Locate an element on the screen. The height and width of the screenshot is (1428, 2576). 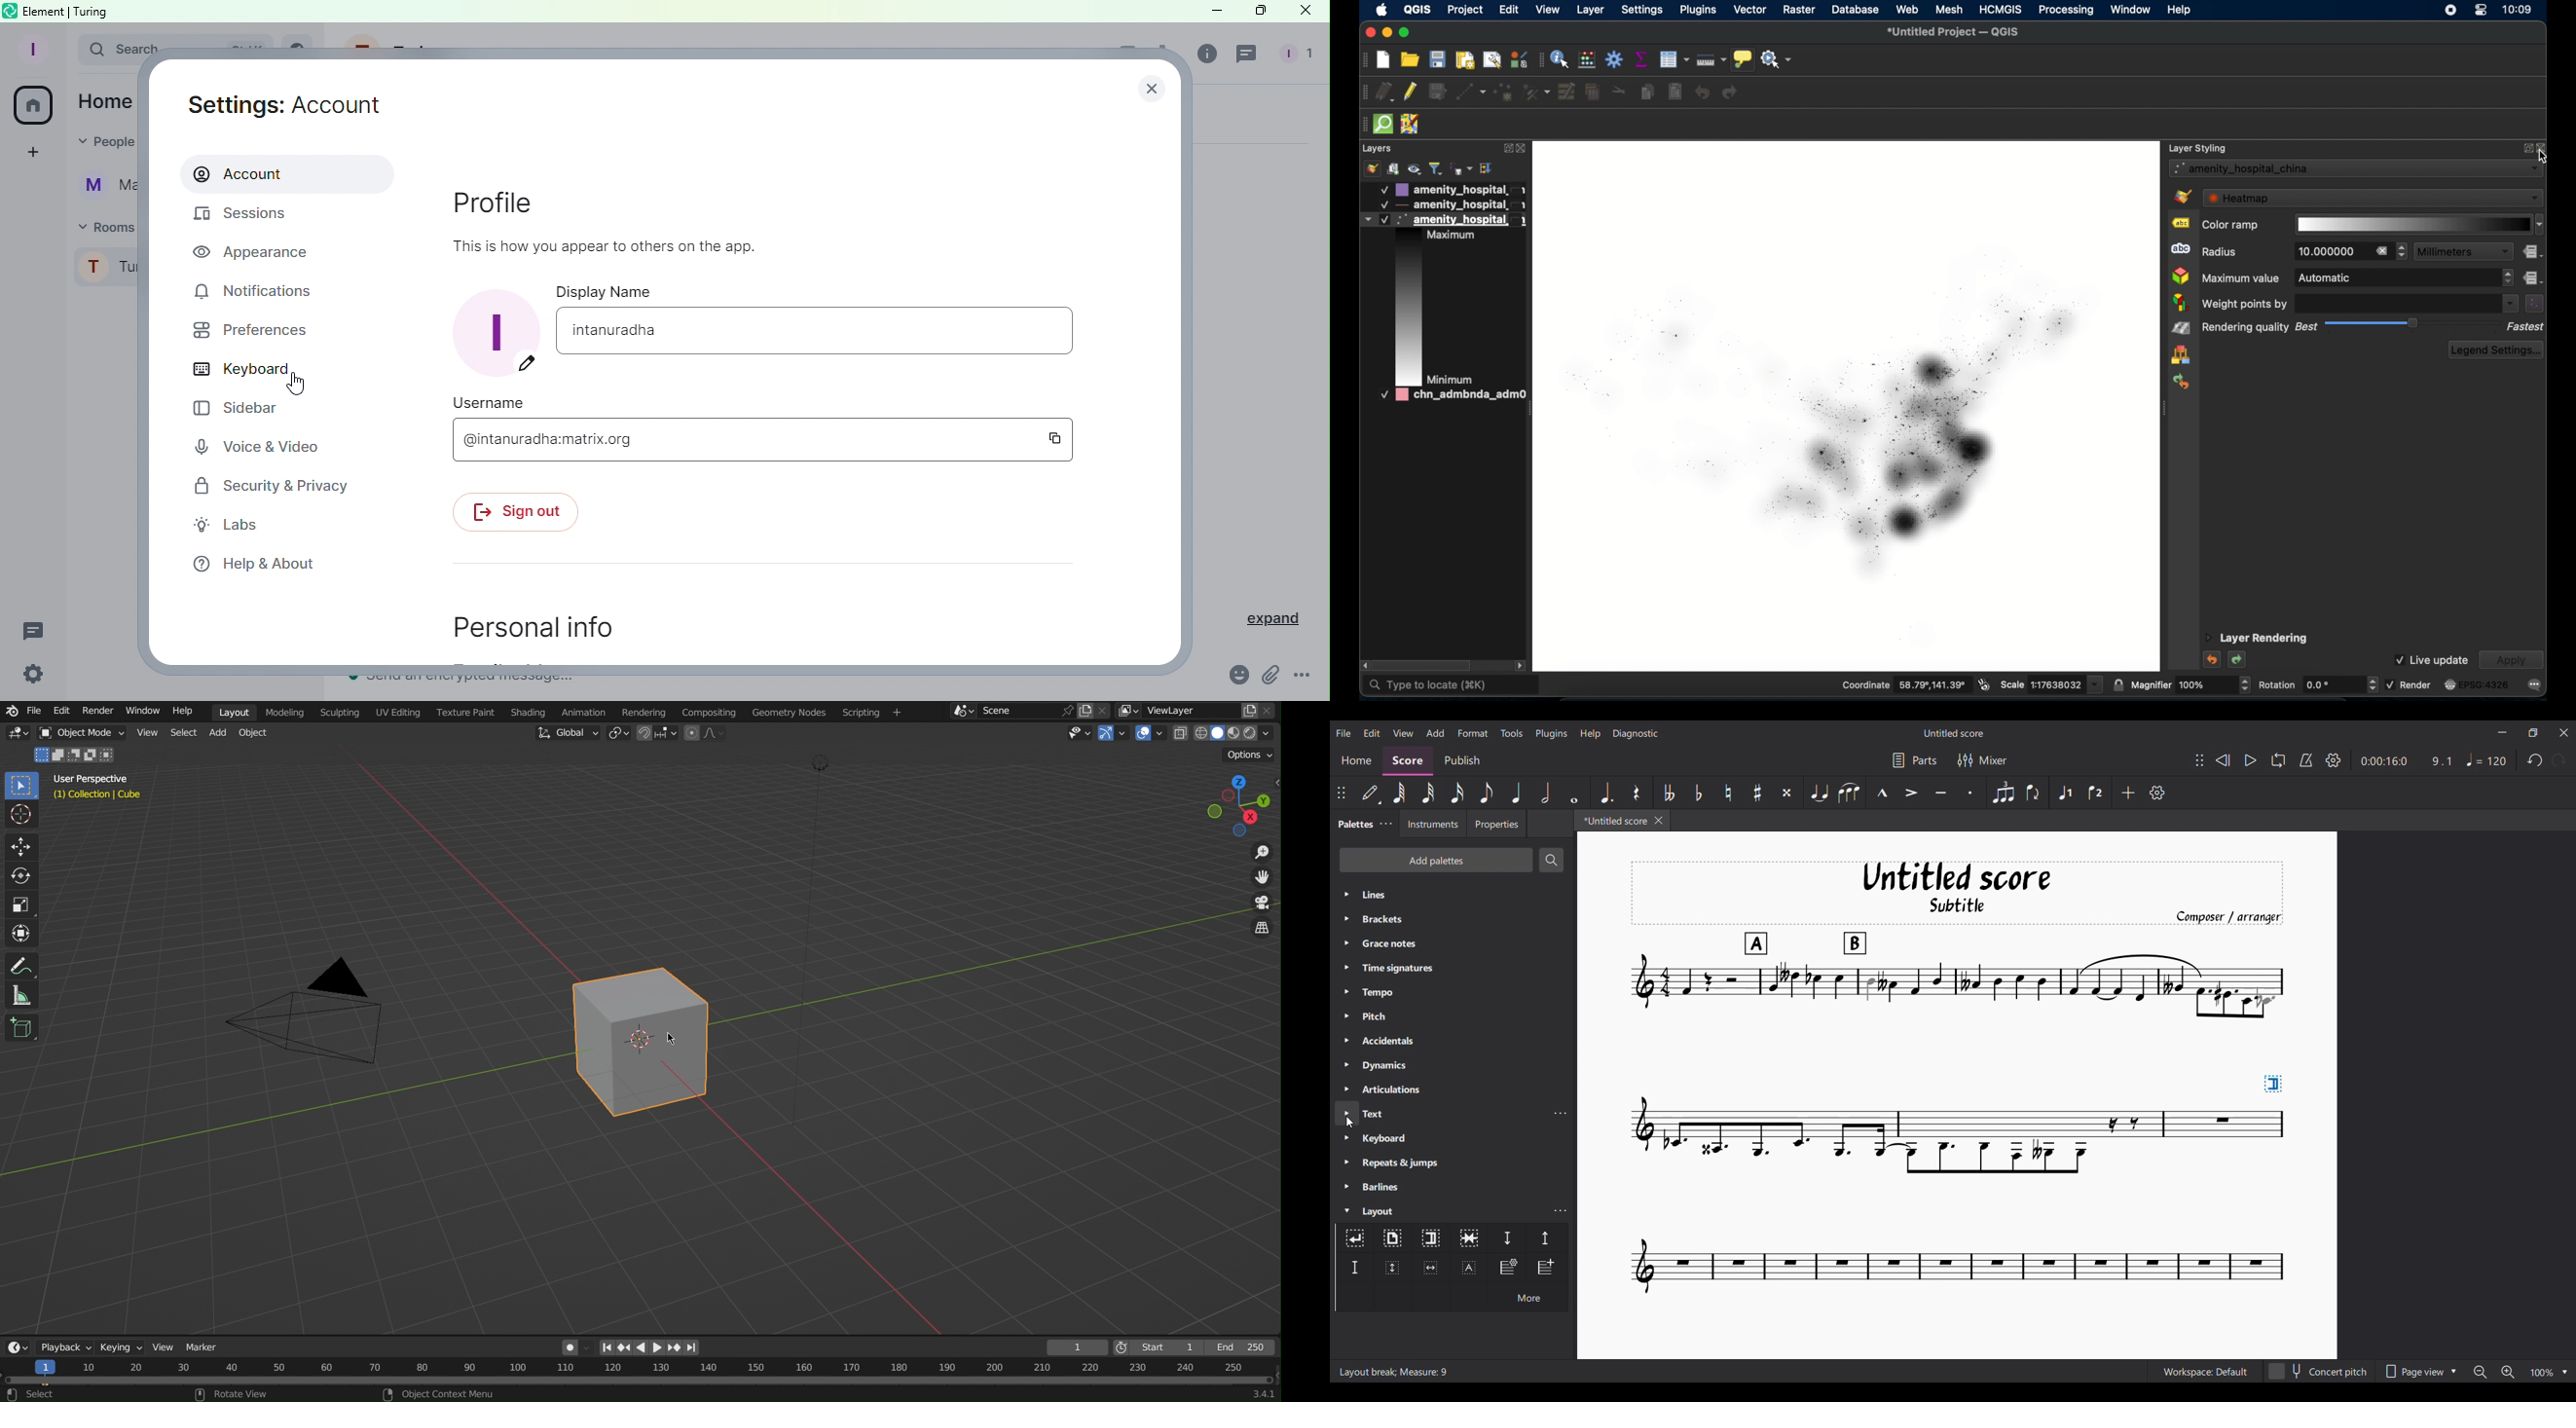
Threads is located at coordinates (37, 633).